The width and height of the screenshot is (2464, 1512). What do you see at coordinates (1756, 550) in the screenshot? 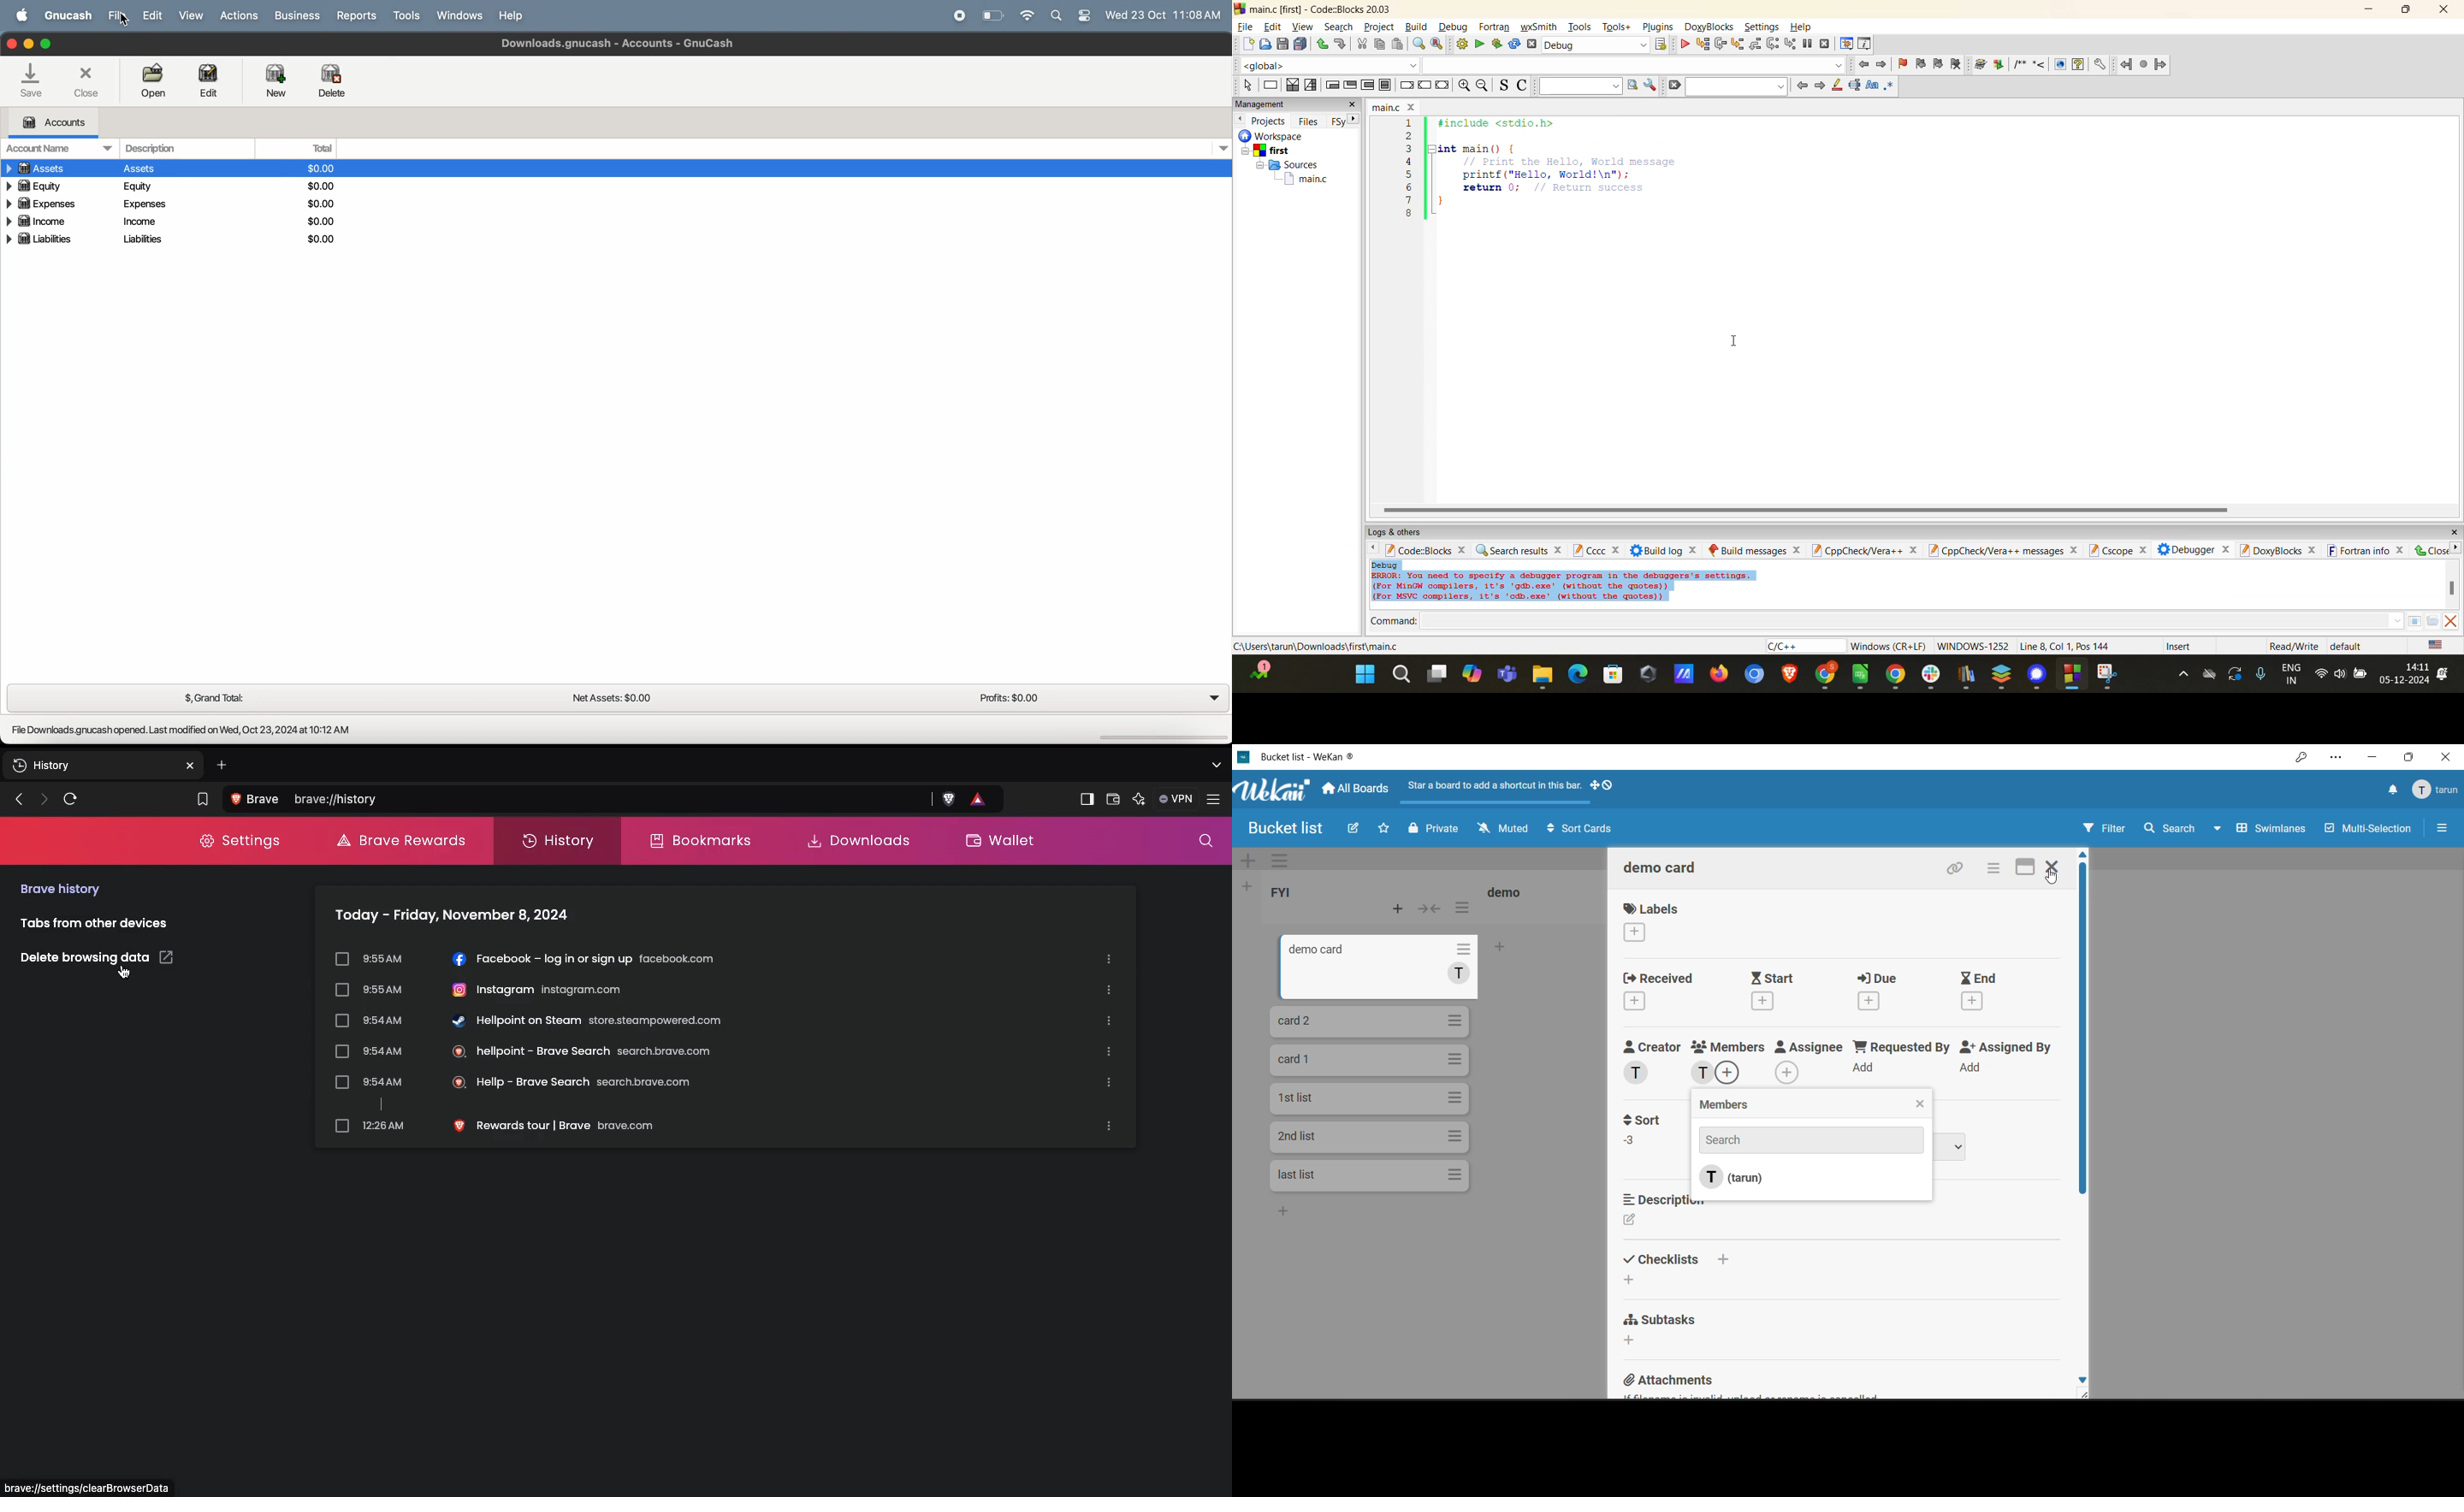
I see `build messages` at bounding box center [1756, 550].